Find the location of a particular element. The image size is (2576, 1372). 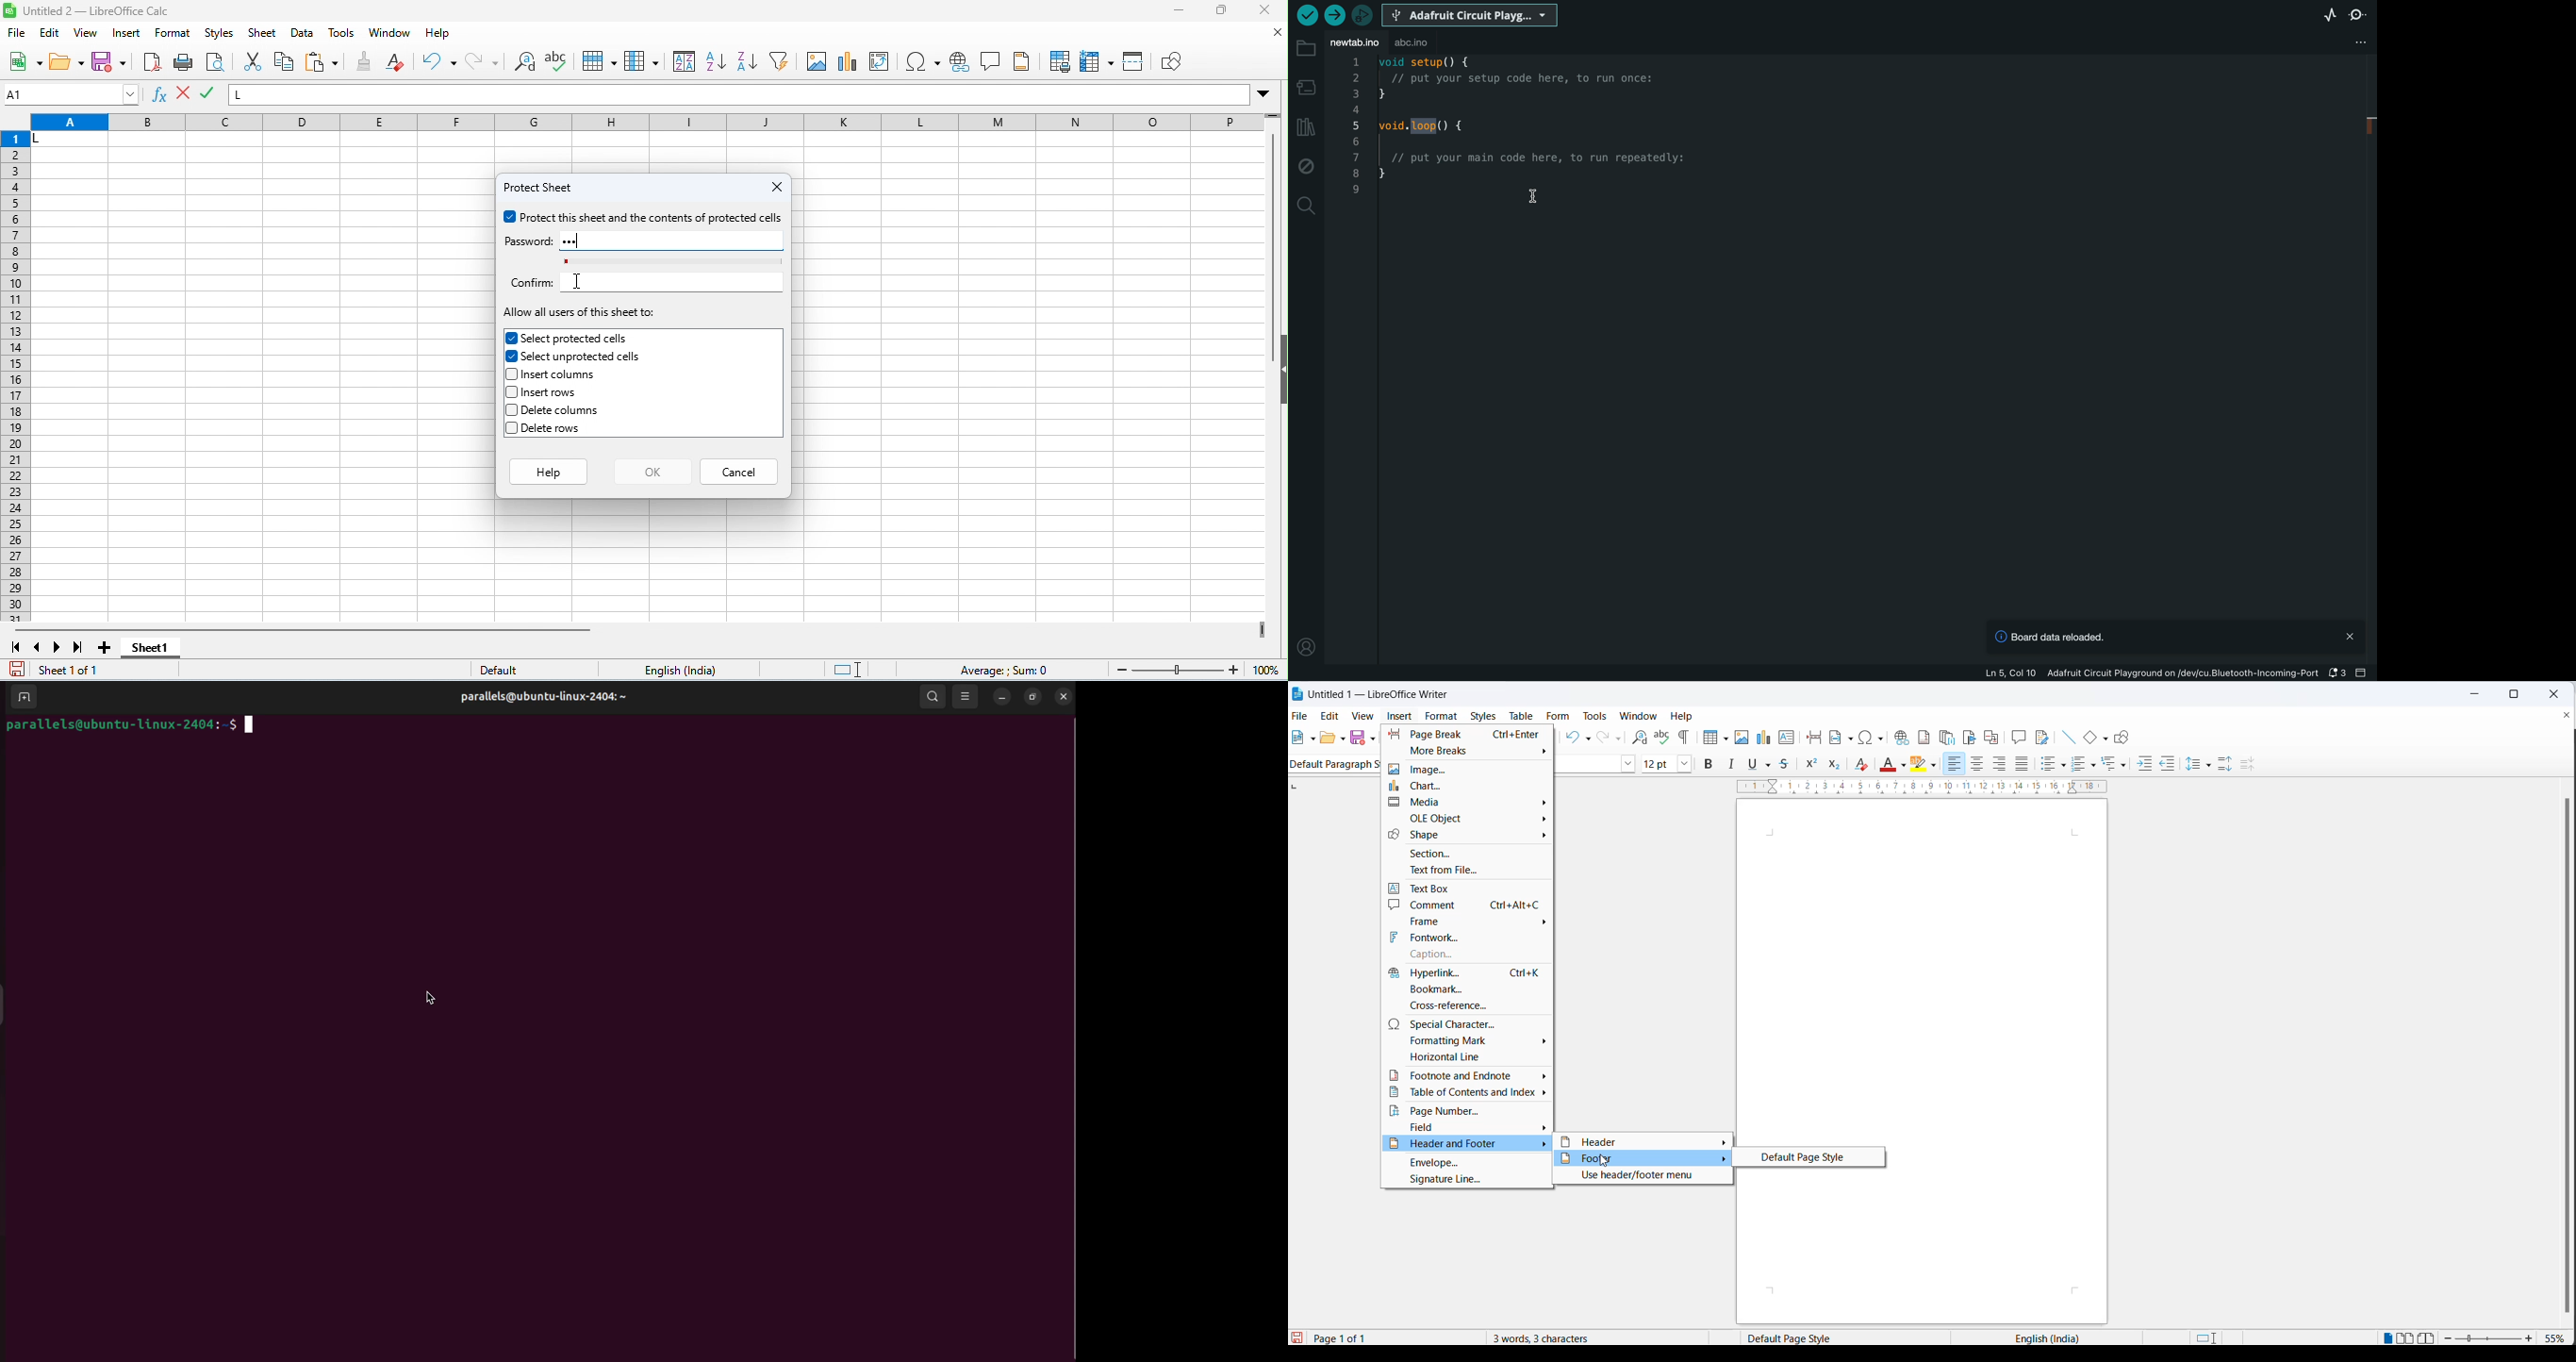

standard selection is located at coordinates (2209, 1338).